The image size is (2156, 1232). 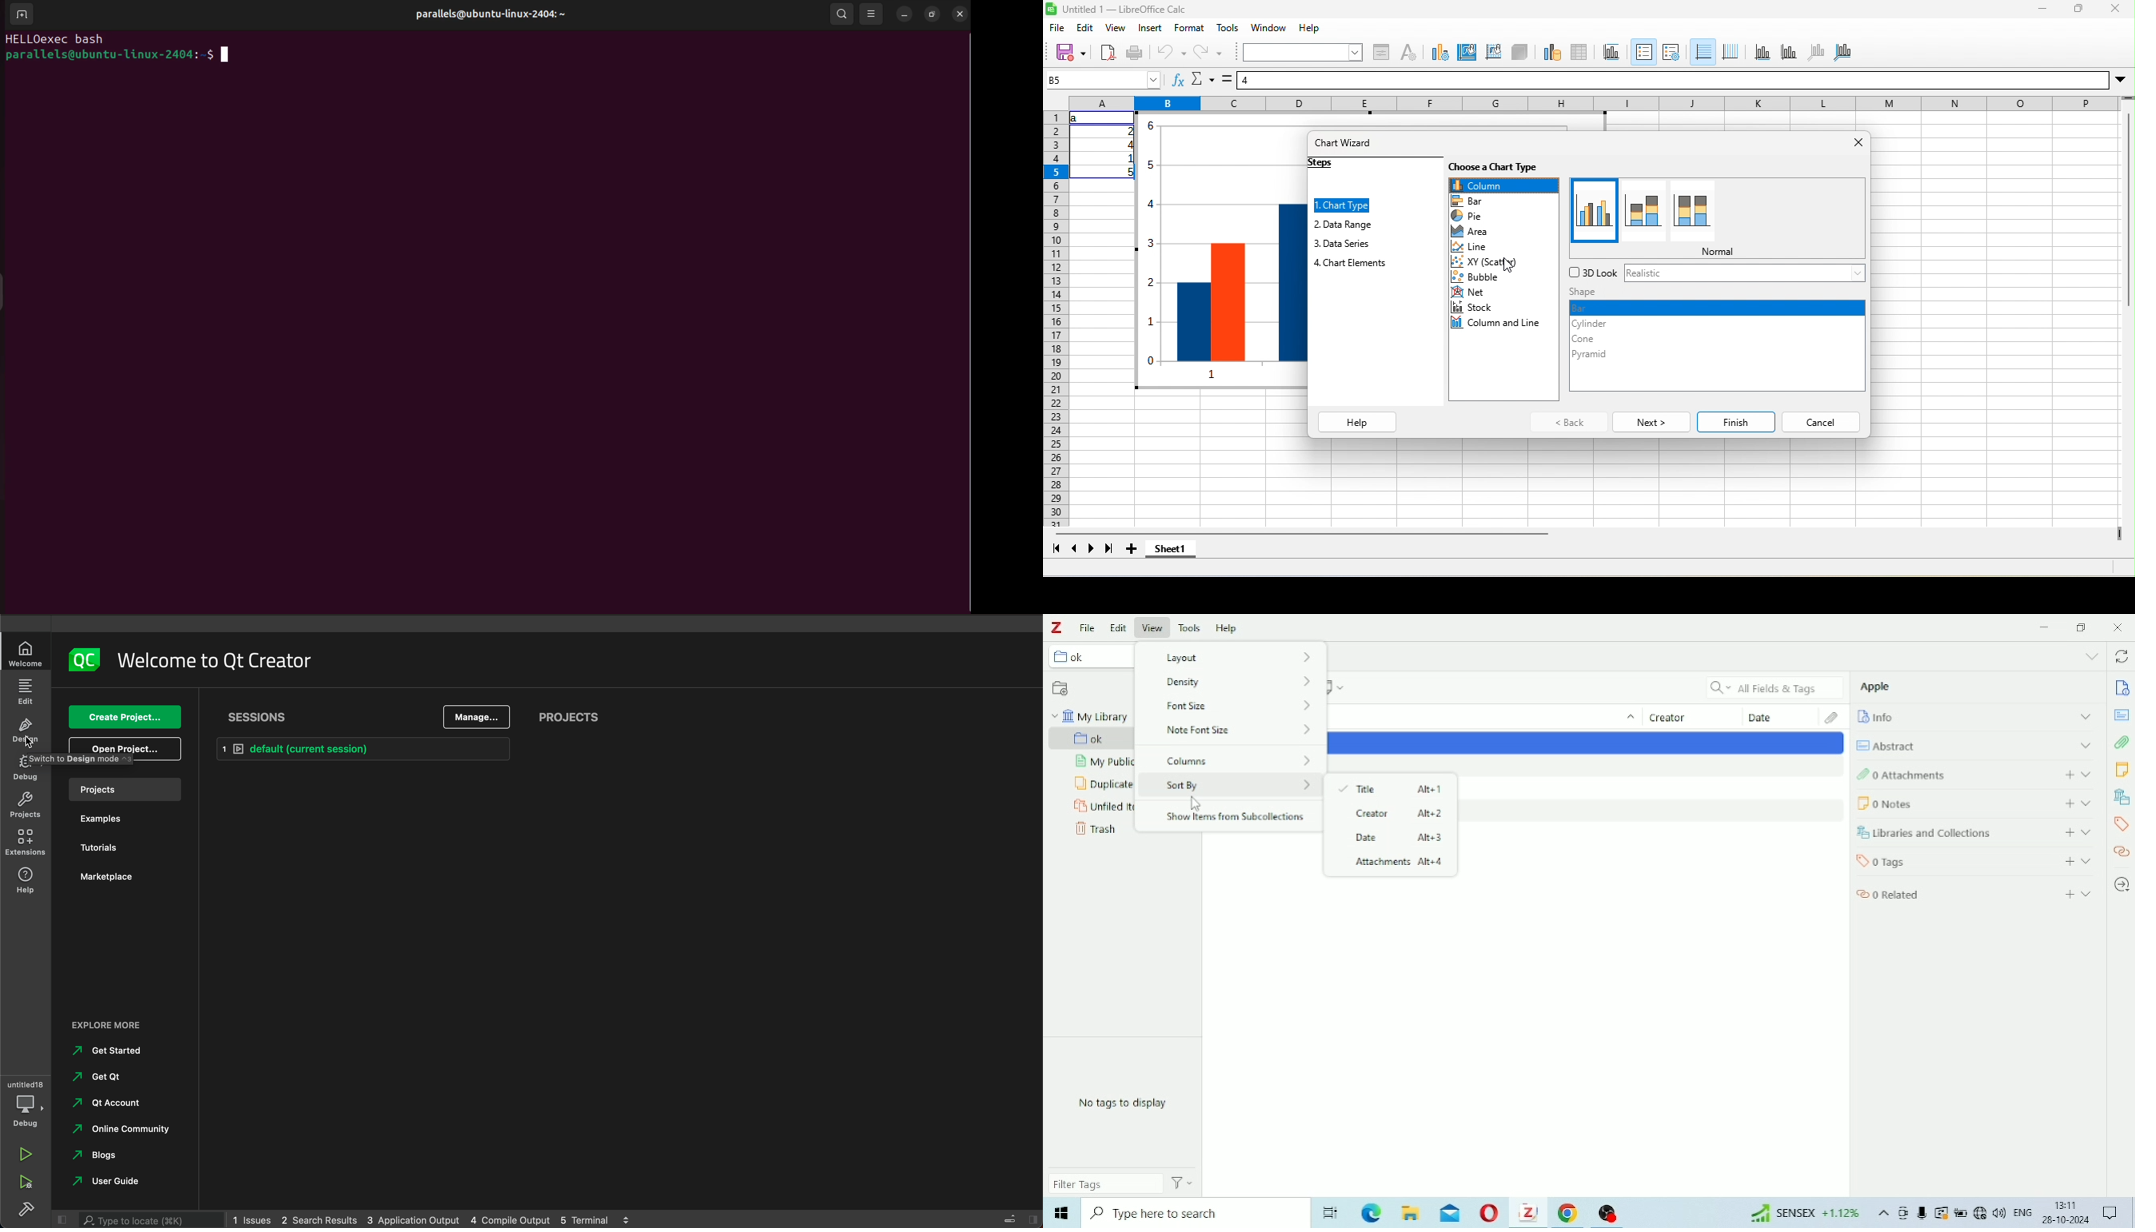 What do you see at coordinates (1344, 142) in the screenshot?
I see `chart wizard` at bounding box center [1344, 142].